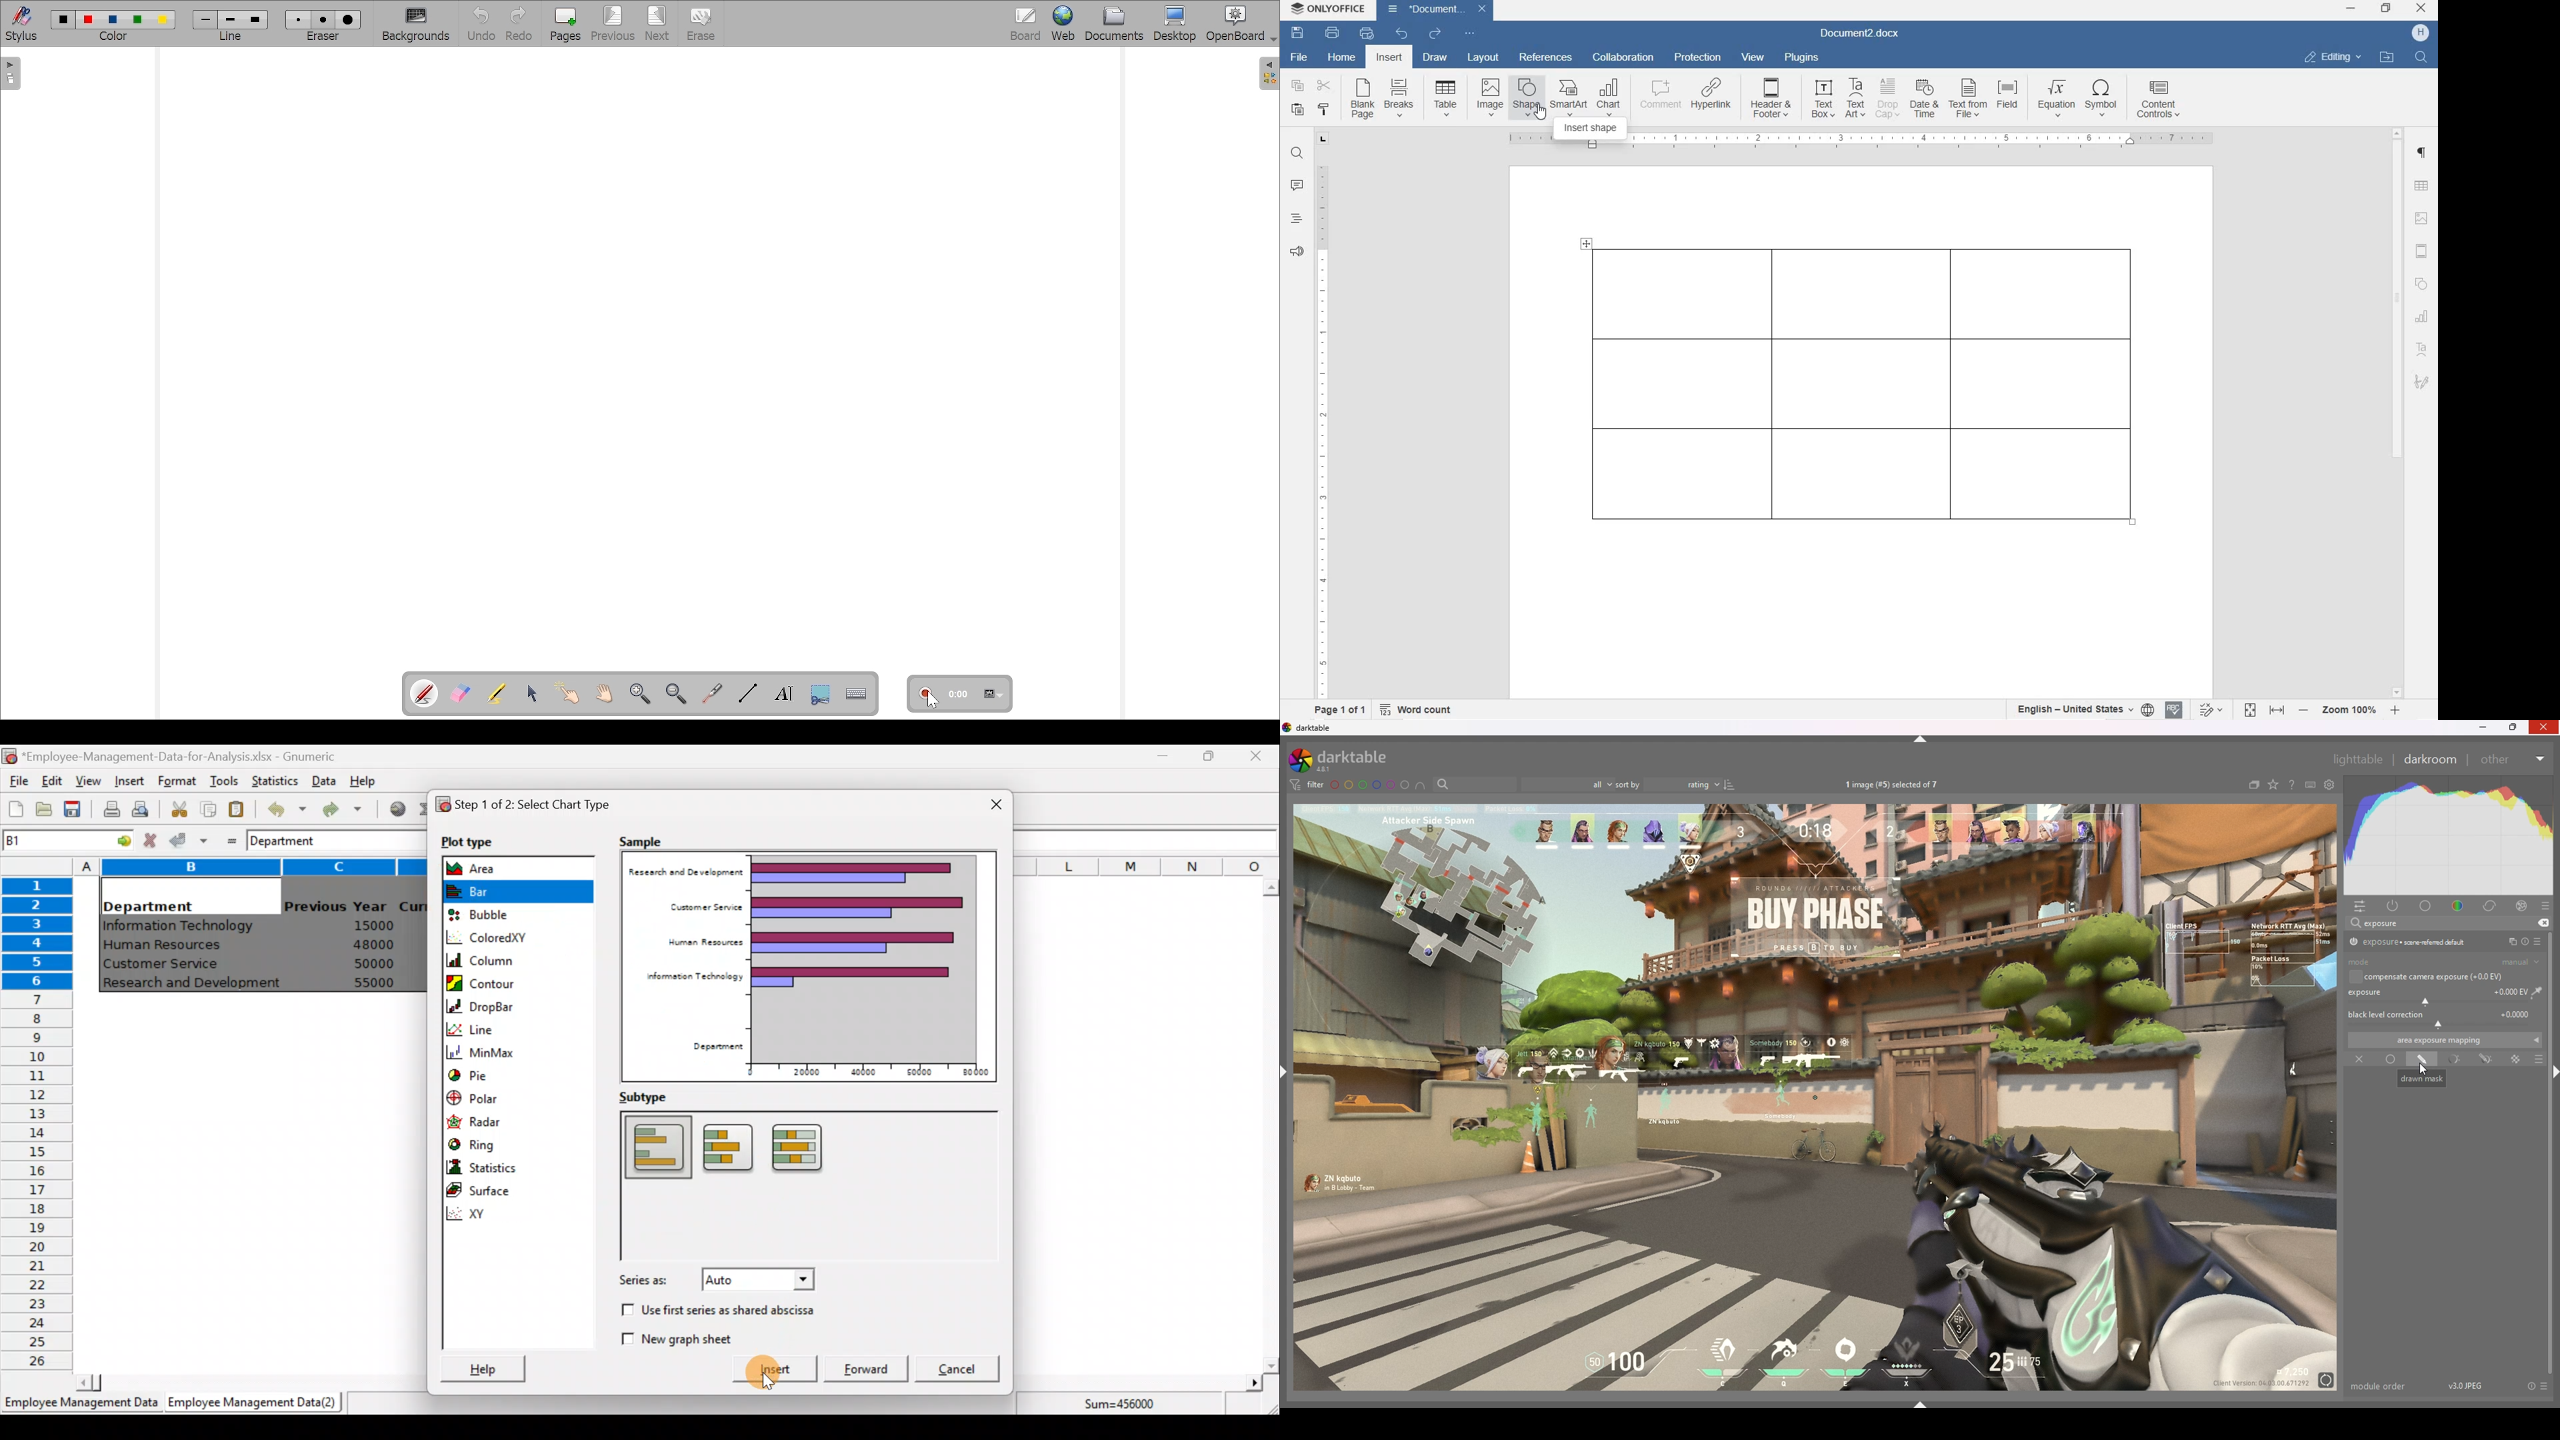 This screenshot has height=1456, width=2576. Describe the element at coordinates (693, 976) in the screenshot. I see `Information Technology` at that location.